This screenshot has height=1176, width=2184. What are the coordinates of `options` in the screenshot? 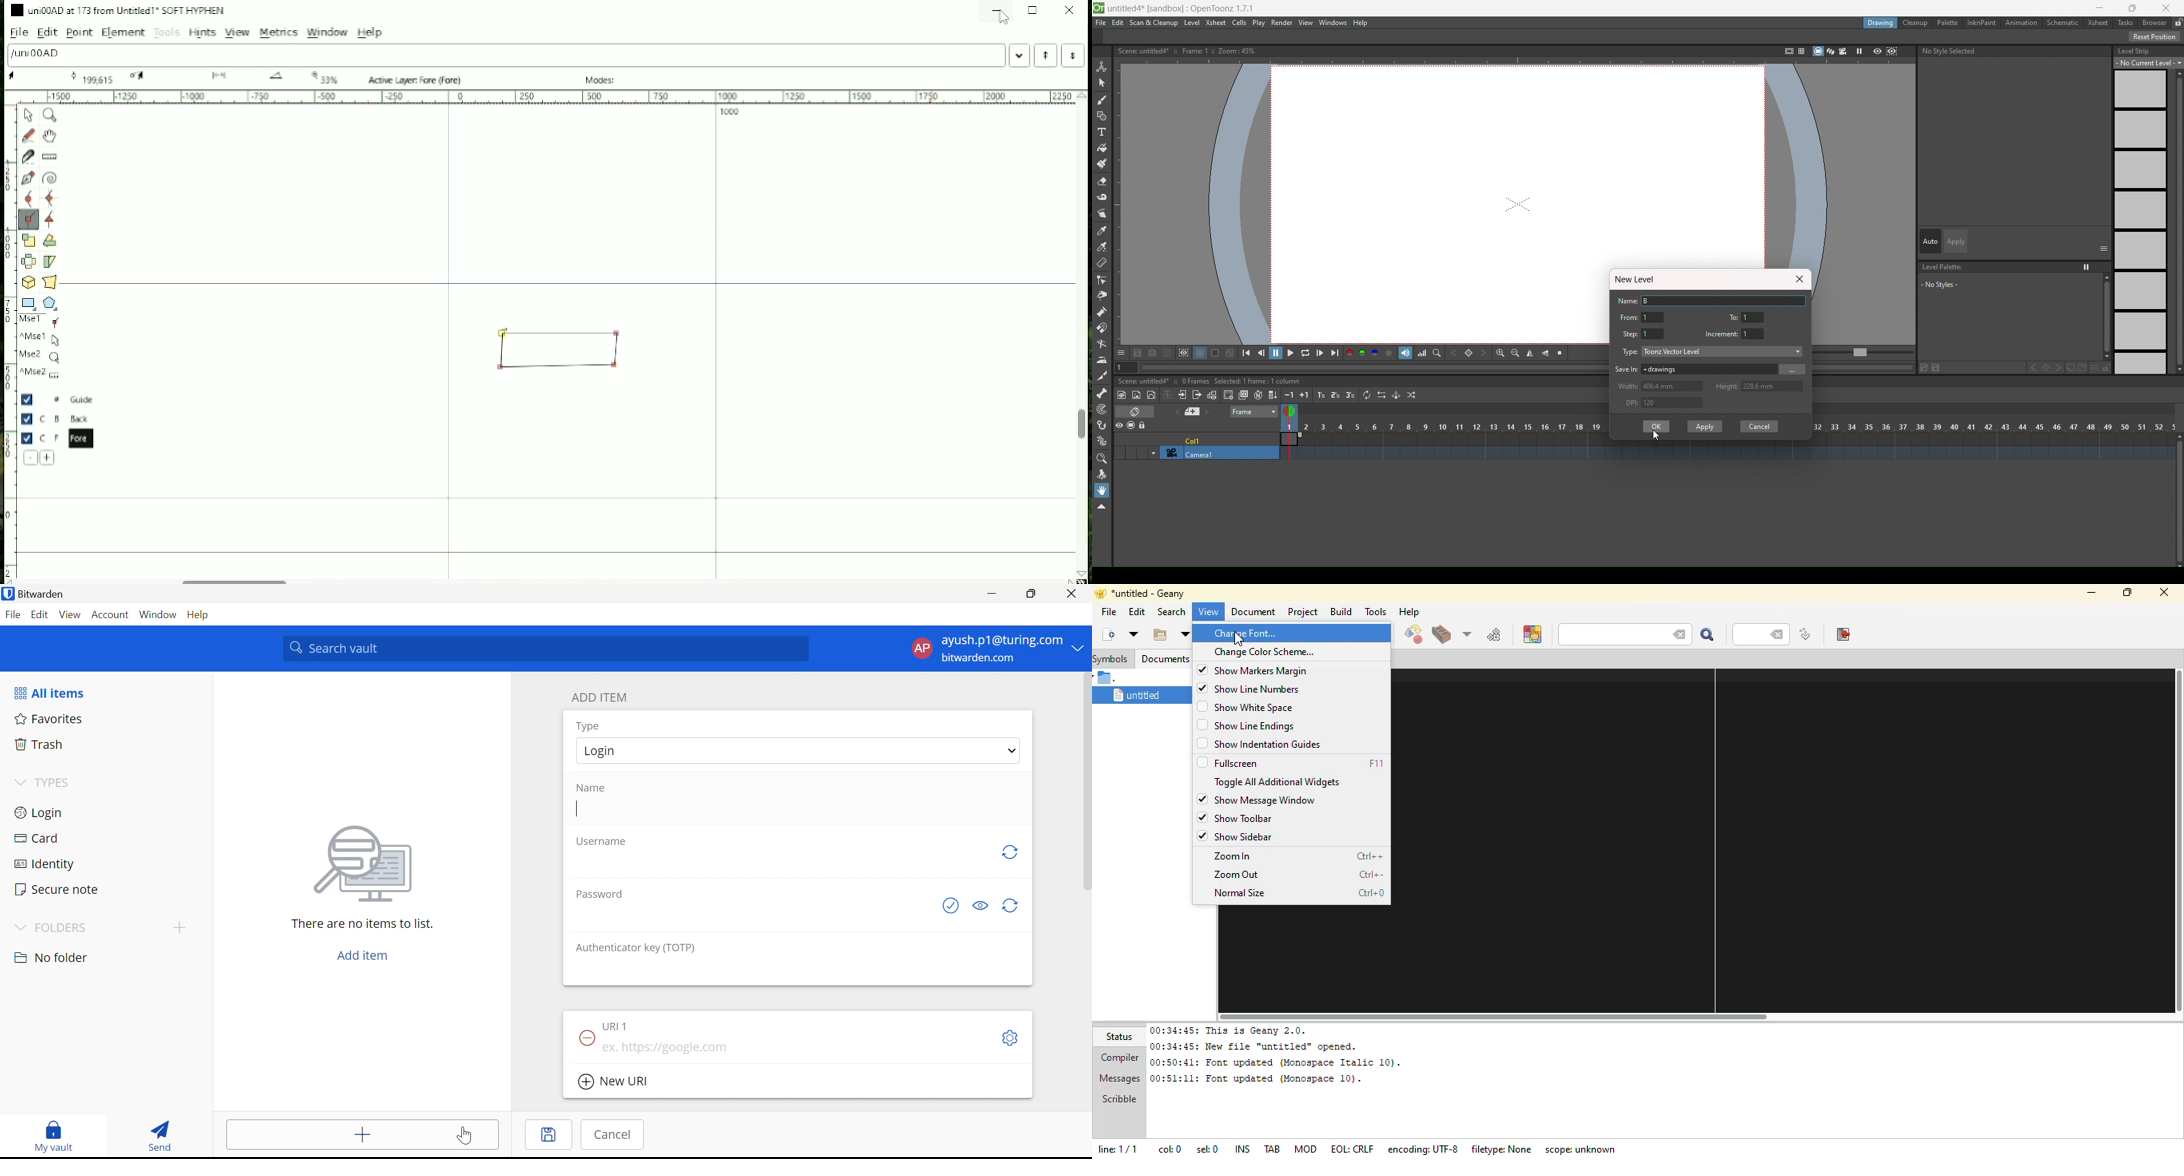 It's located at (2104, 248).